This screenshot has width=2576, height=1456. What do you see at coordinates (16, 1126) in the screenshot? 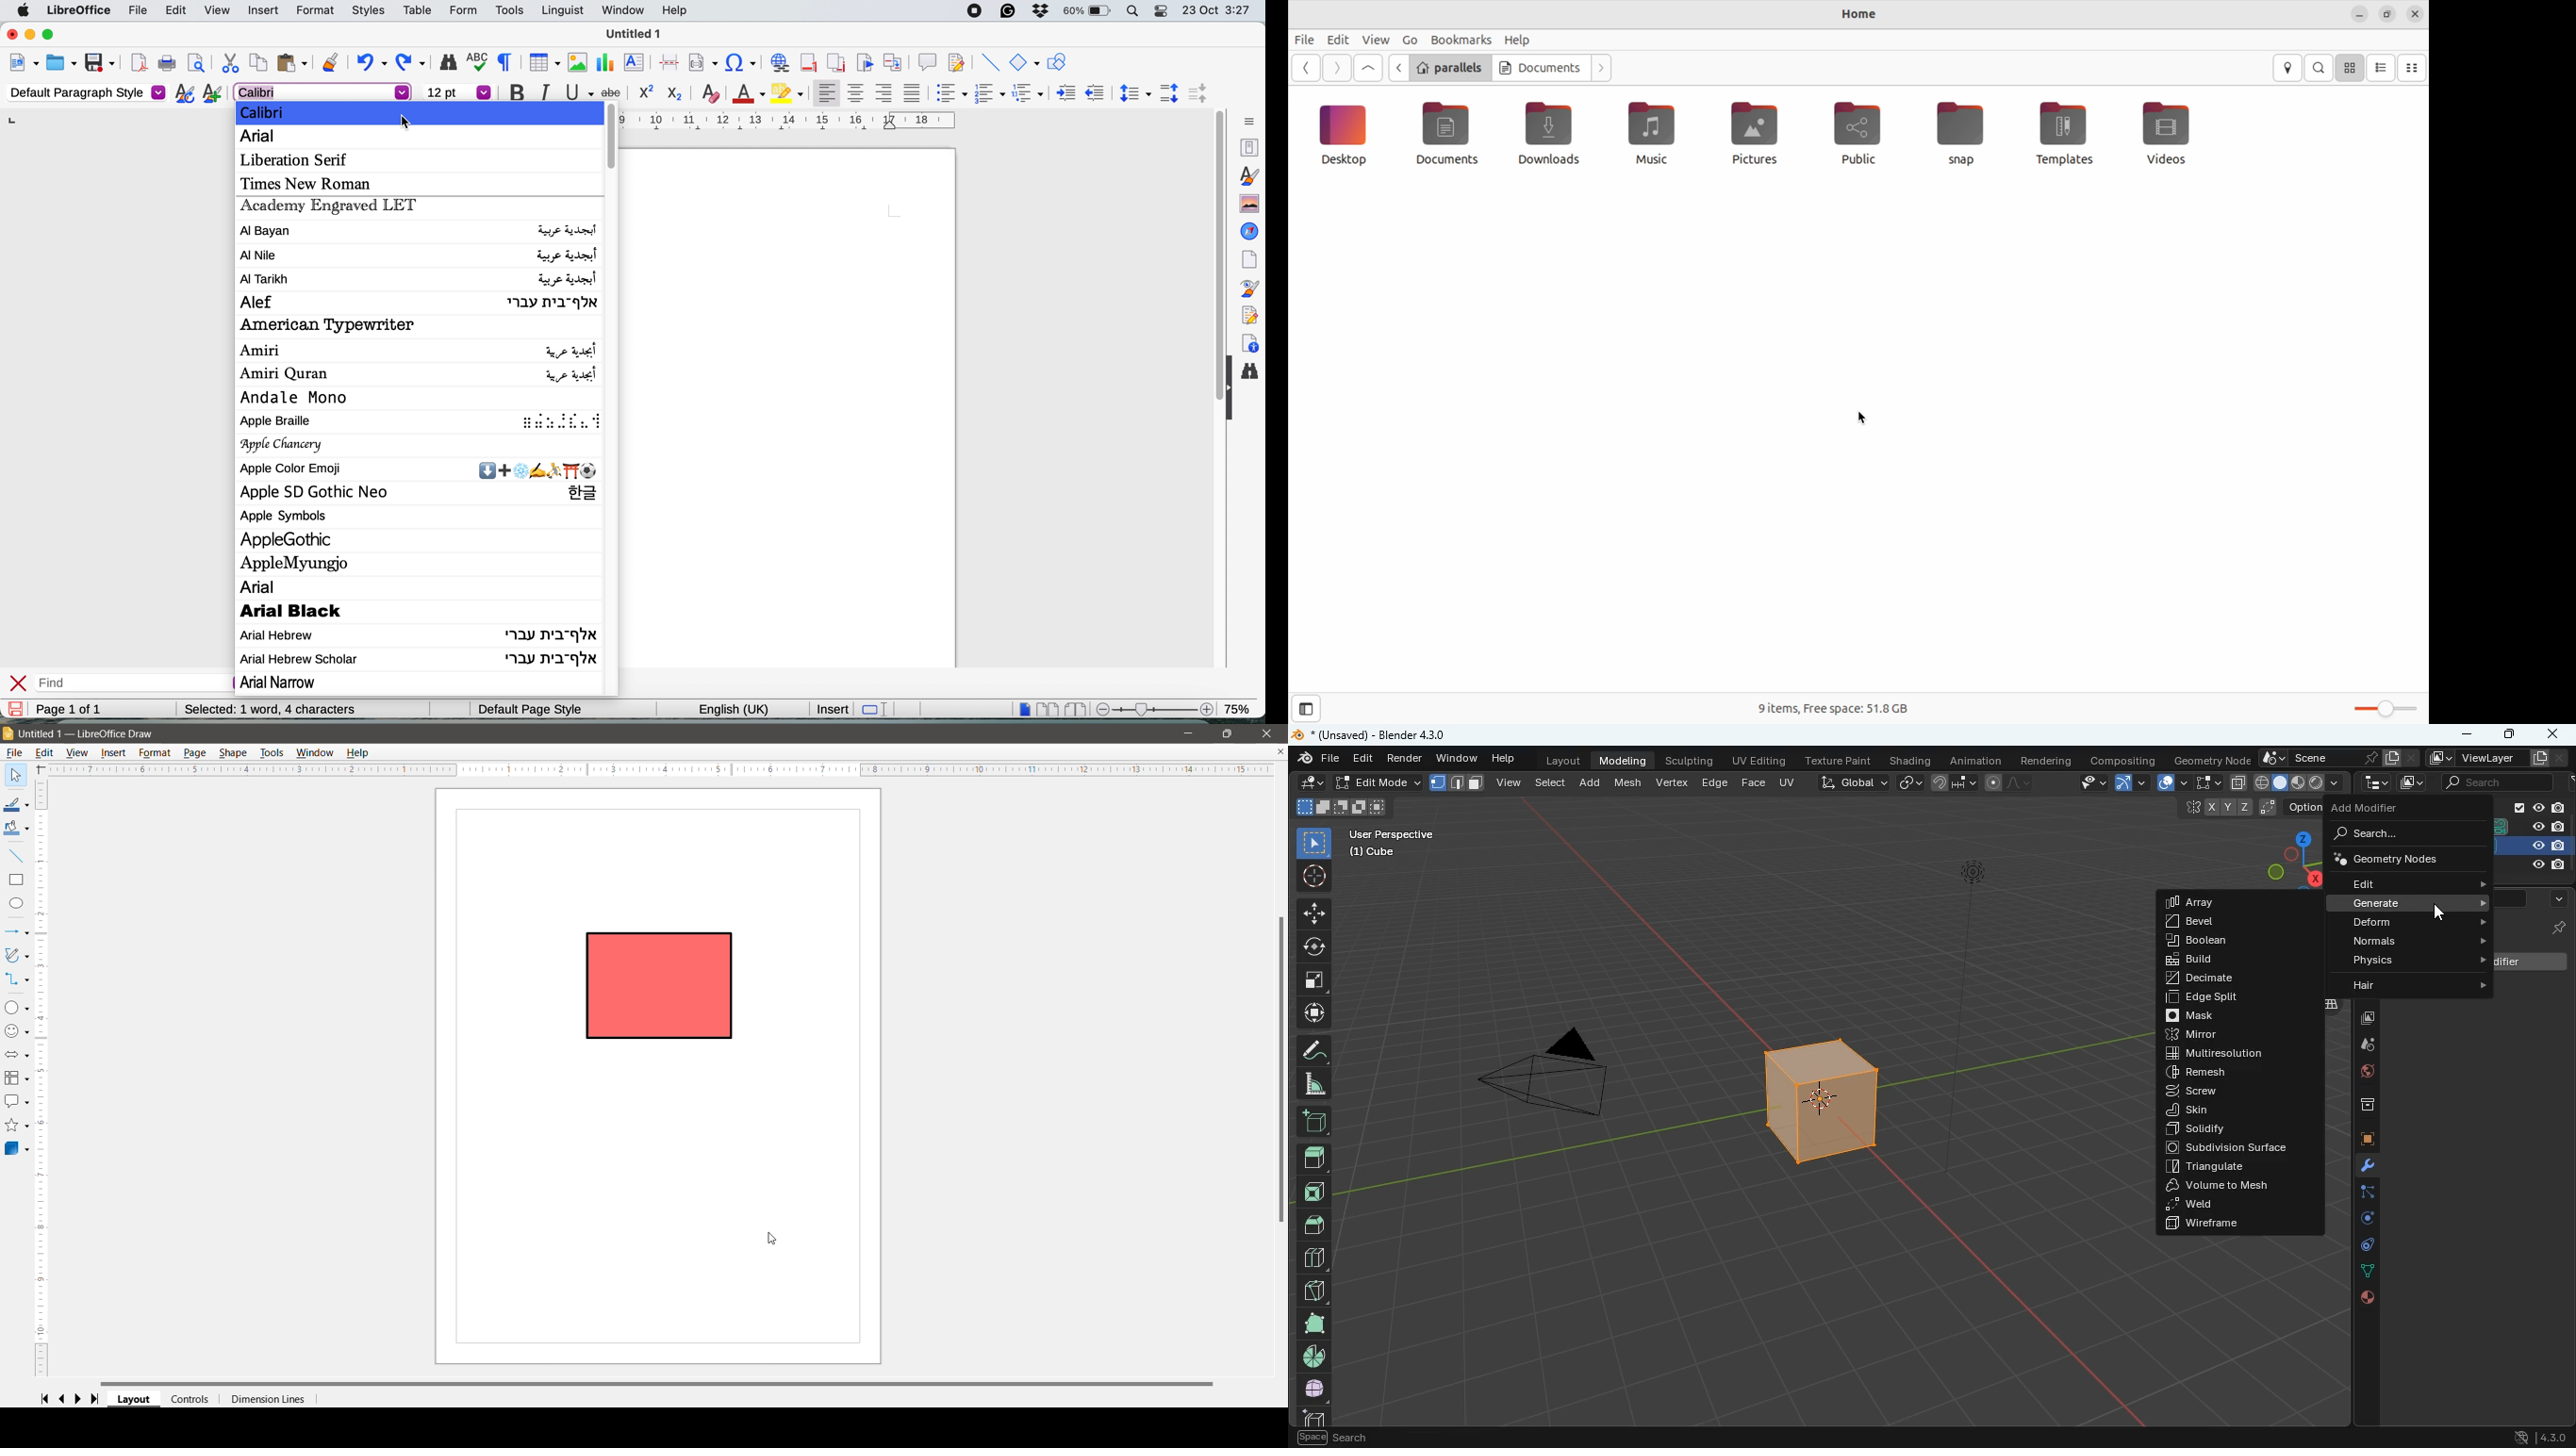
I see `Stars and Banners` at bounding box center [16, 1126].